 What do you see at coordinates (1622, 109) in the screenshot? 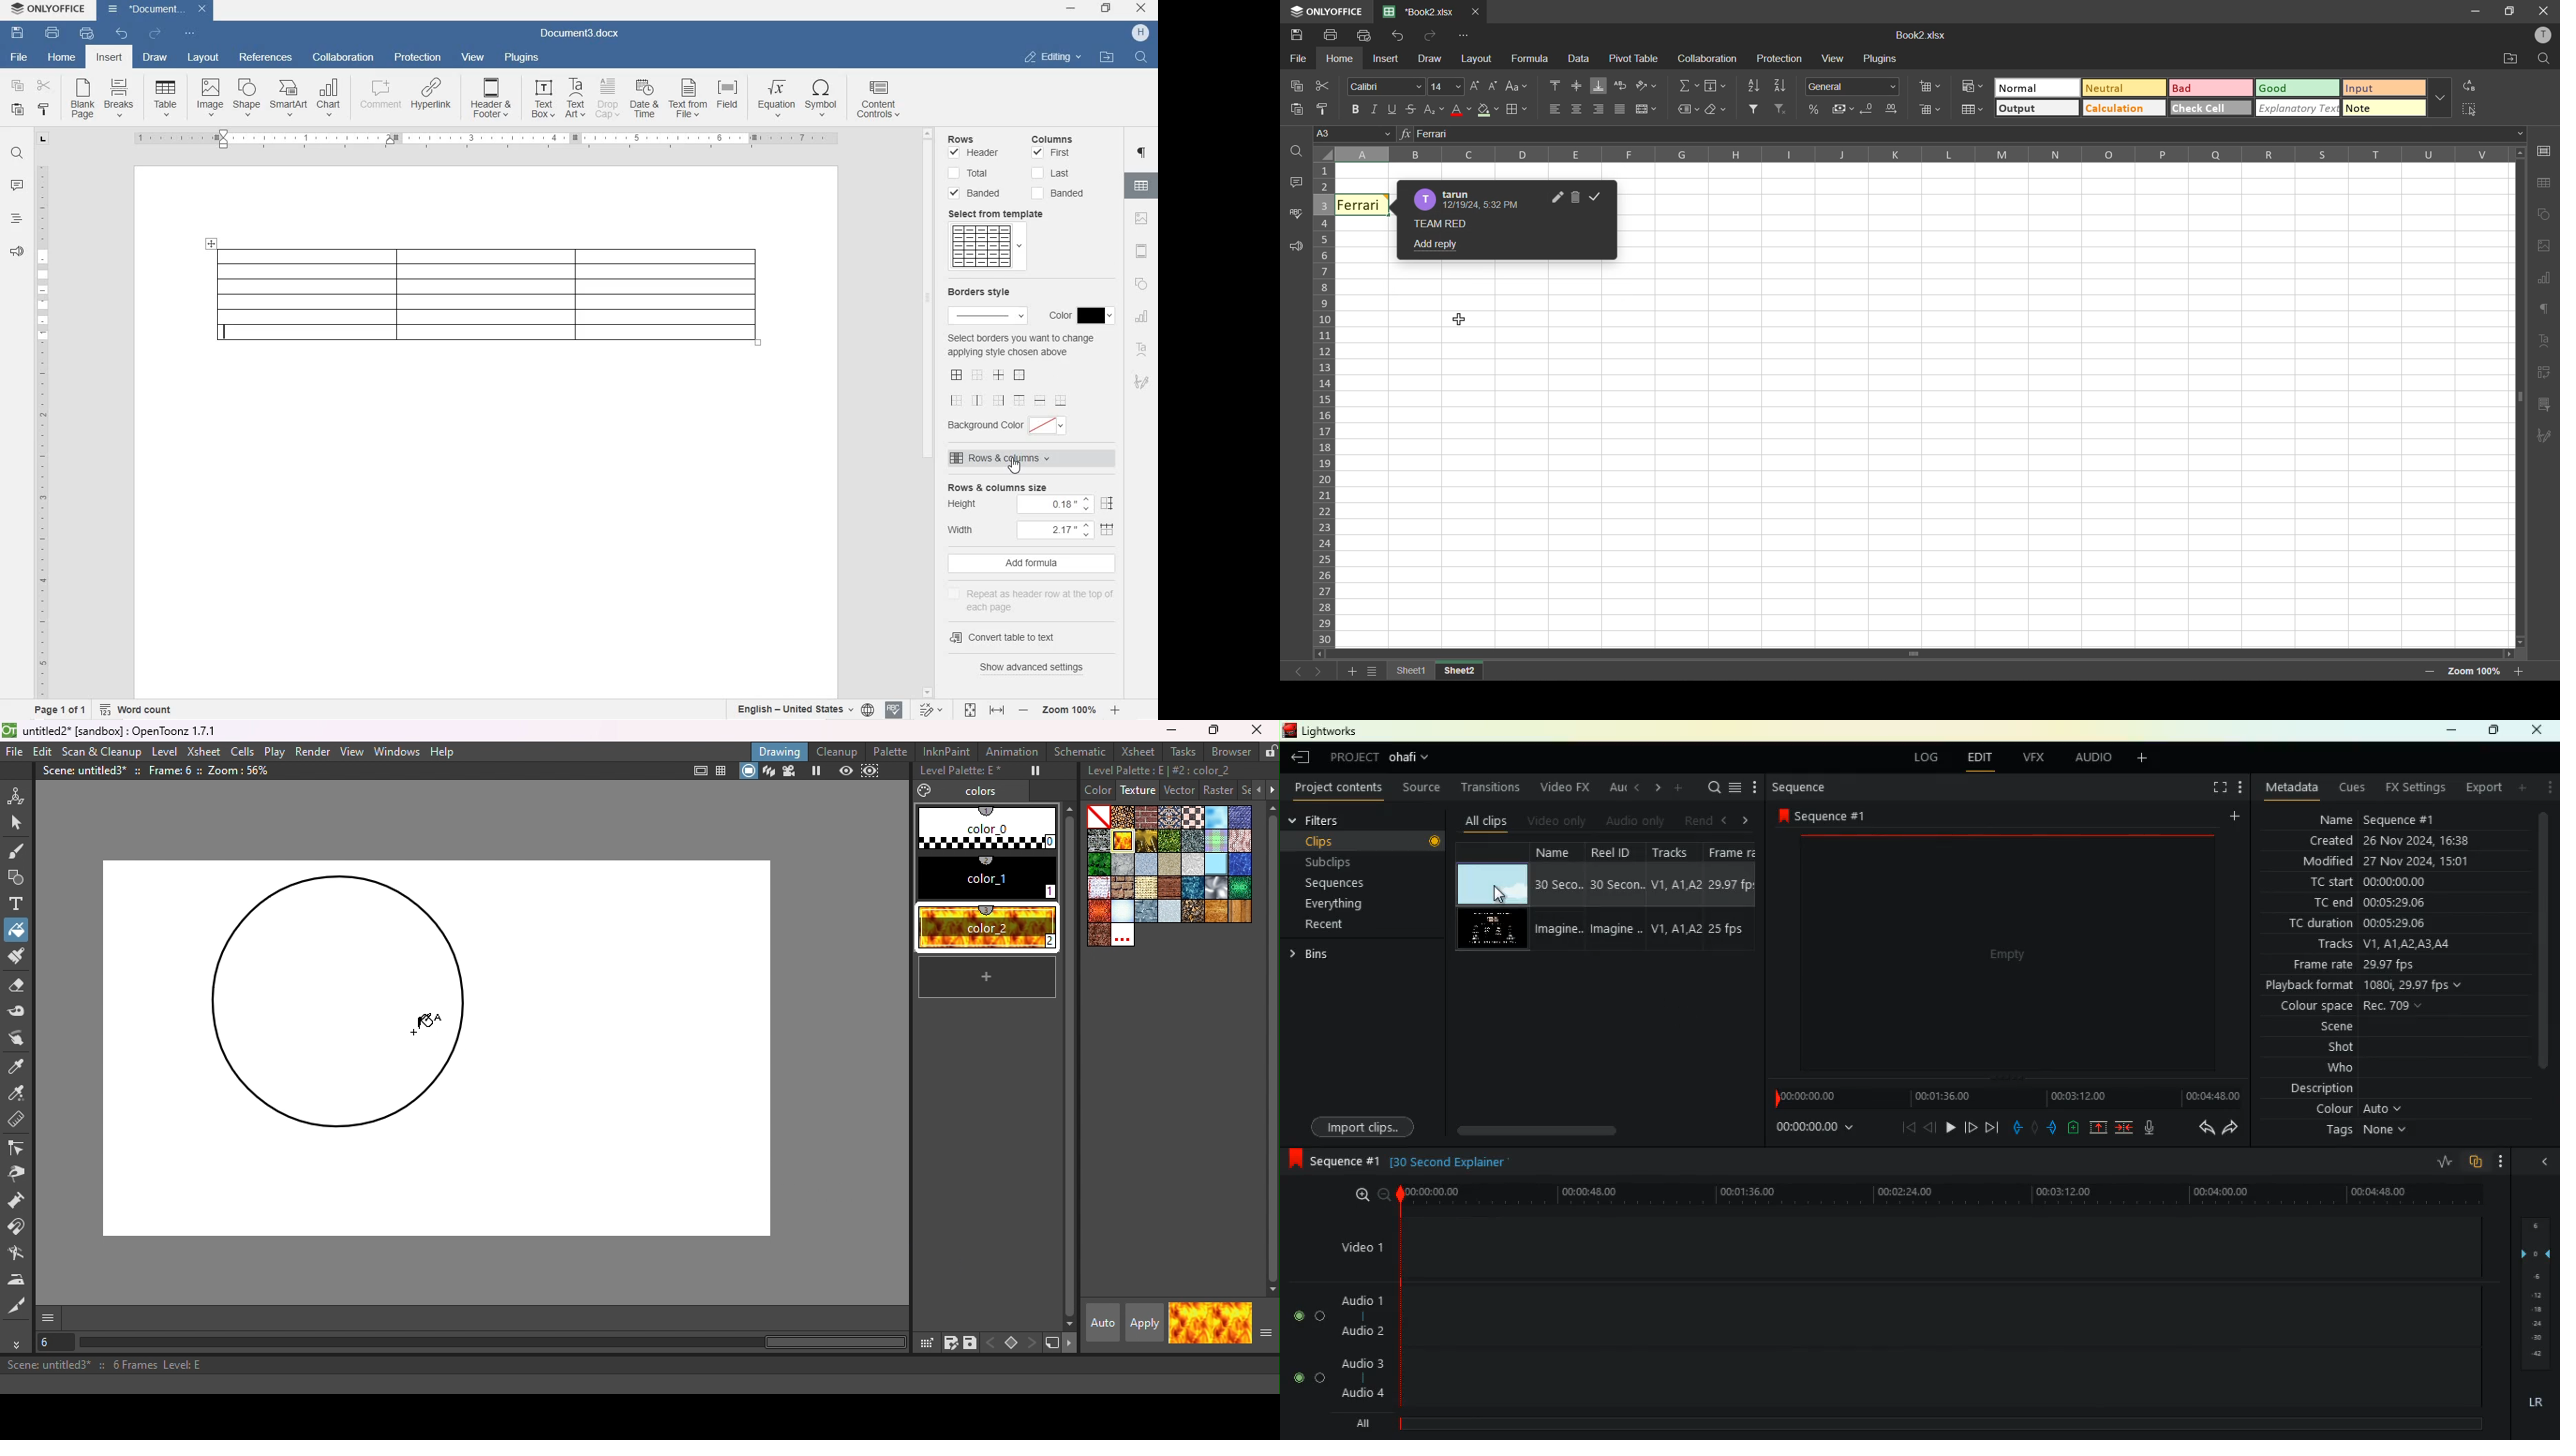
I see `justified` at bounding box center [1622, 109].